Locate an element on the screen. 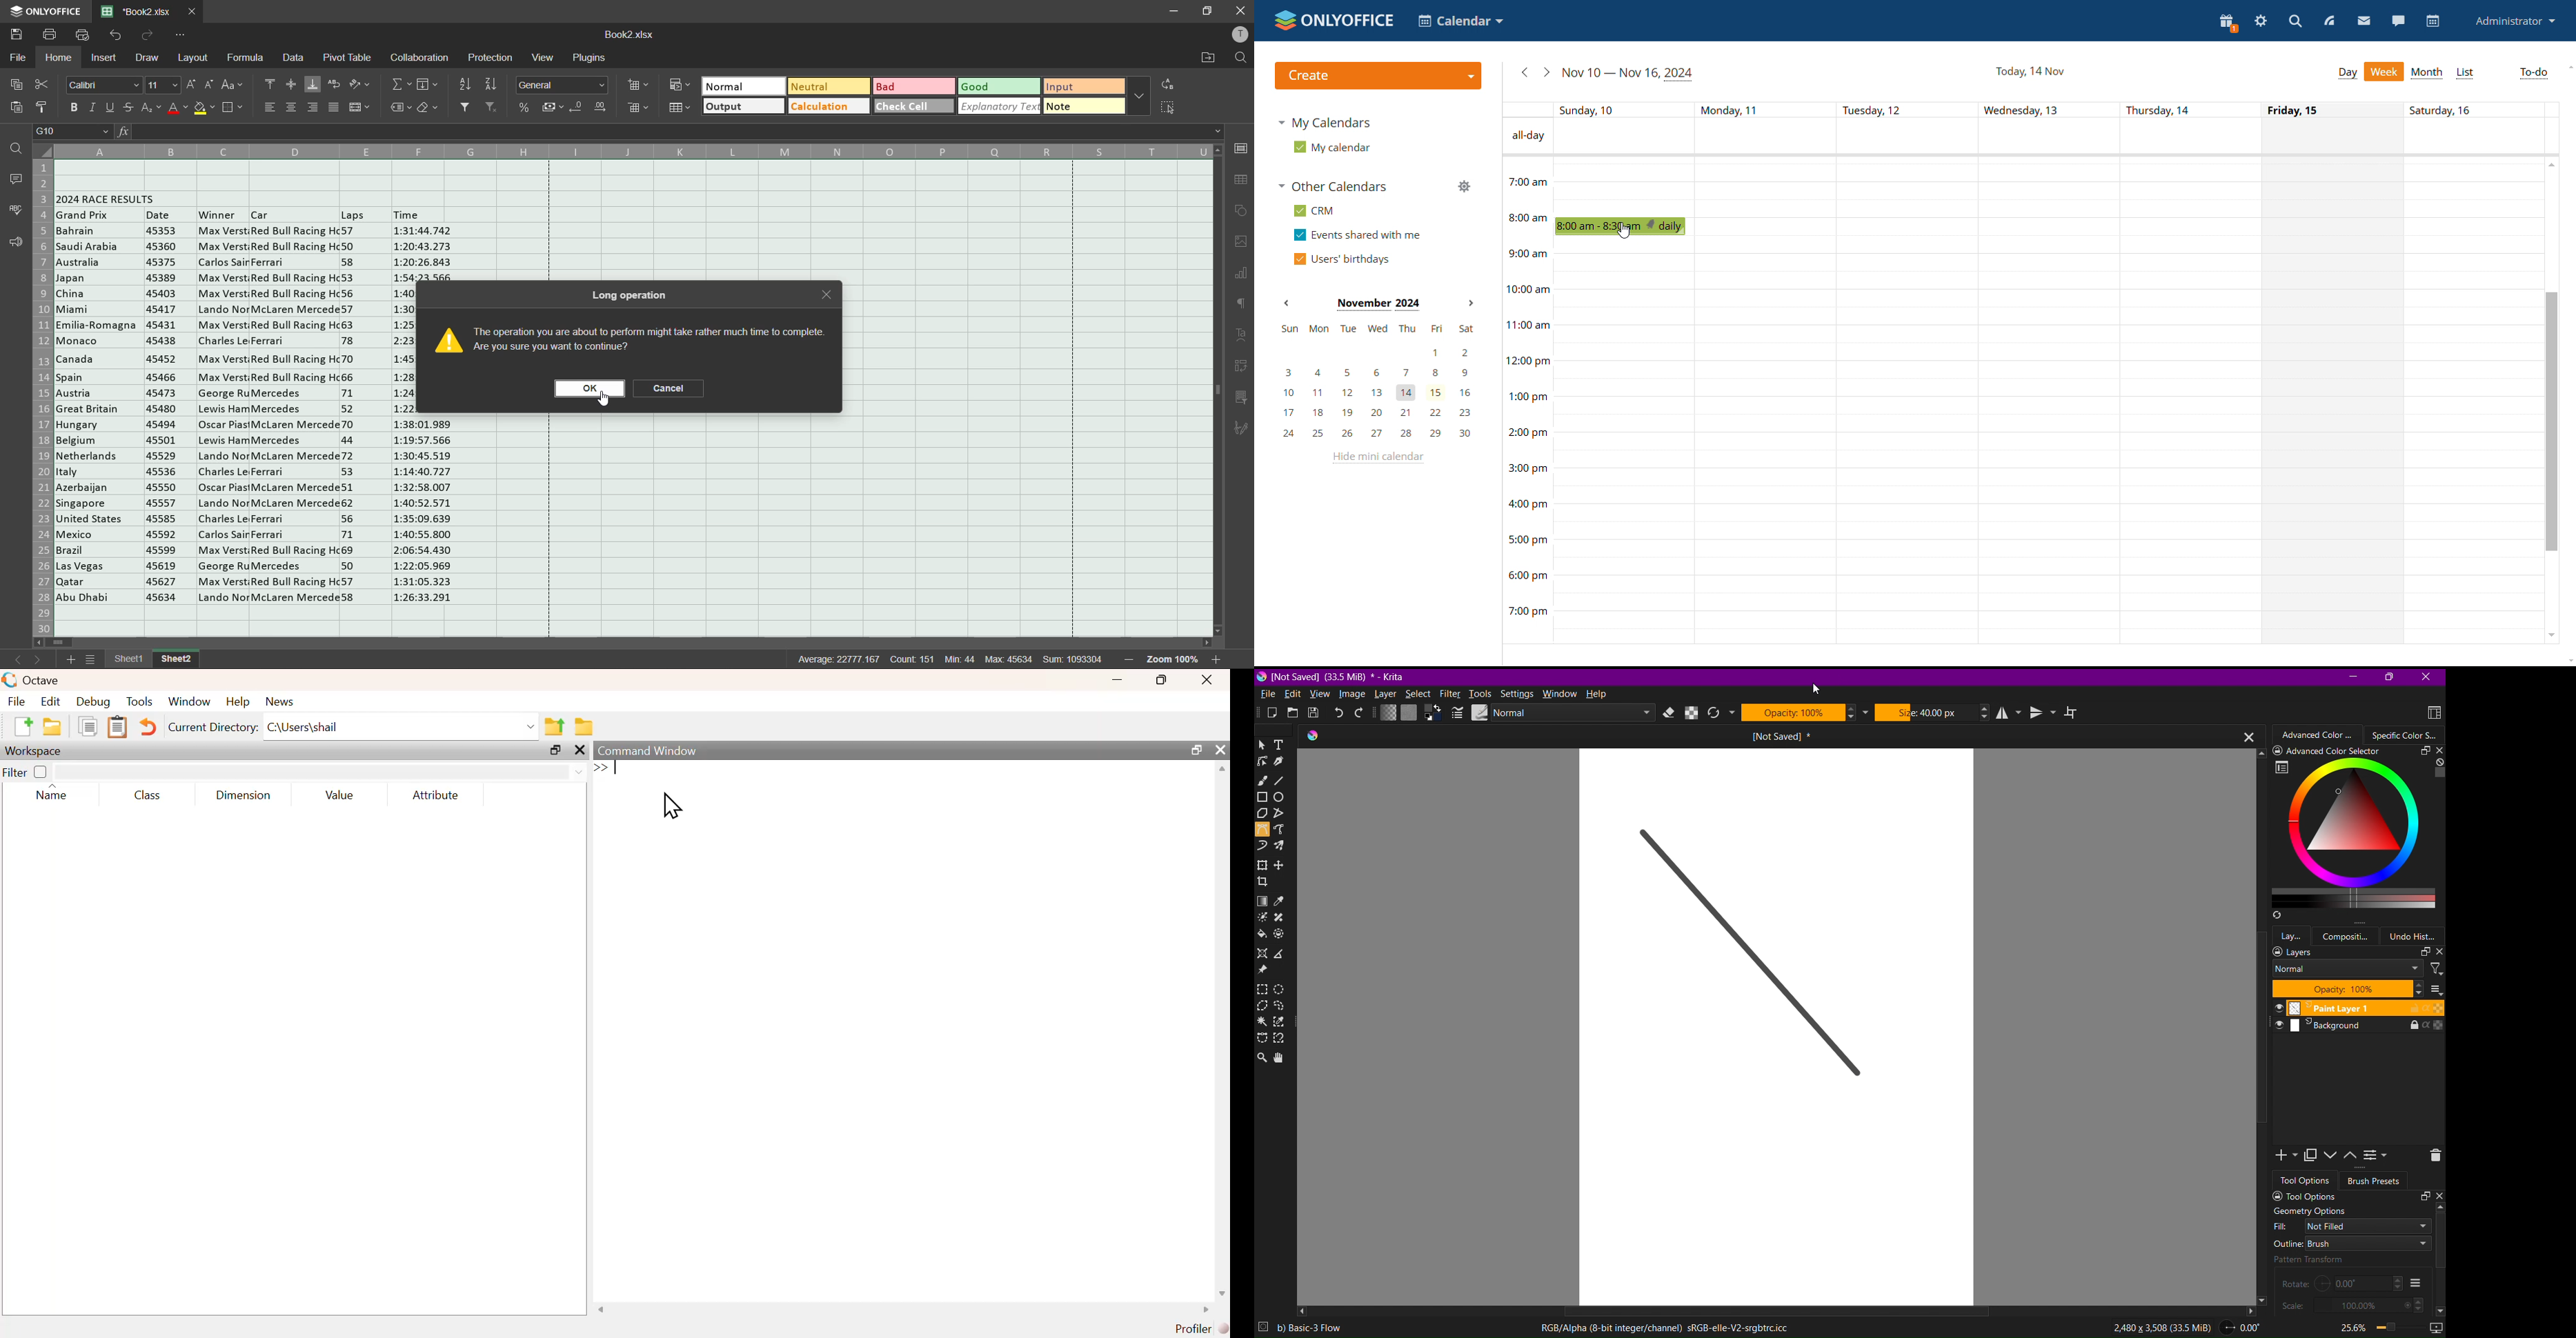 The height and width of the screenshot is (1344, 2576). Window is located at coordinates (1562, 694).